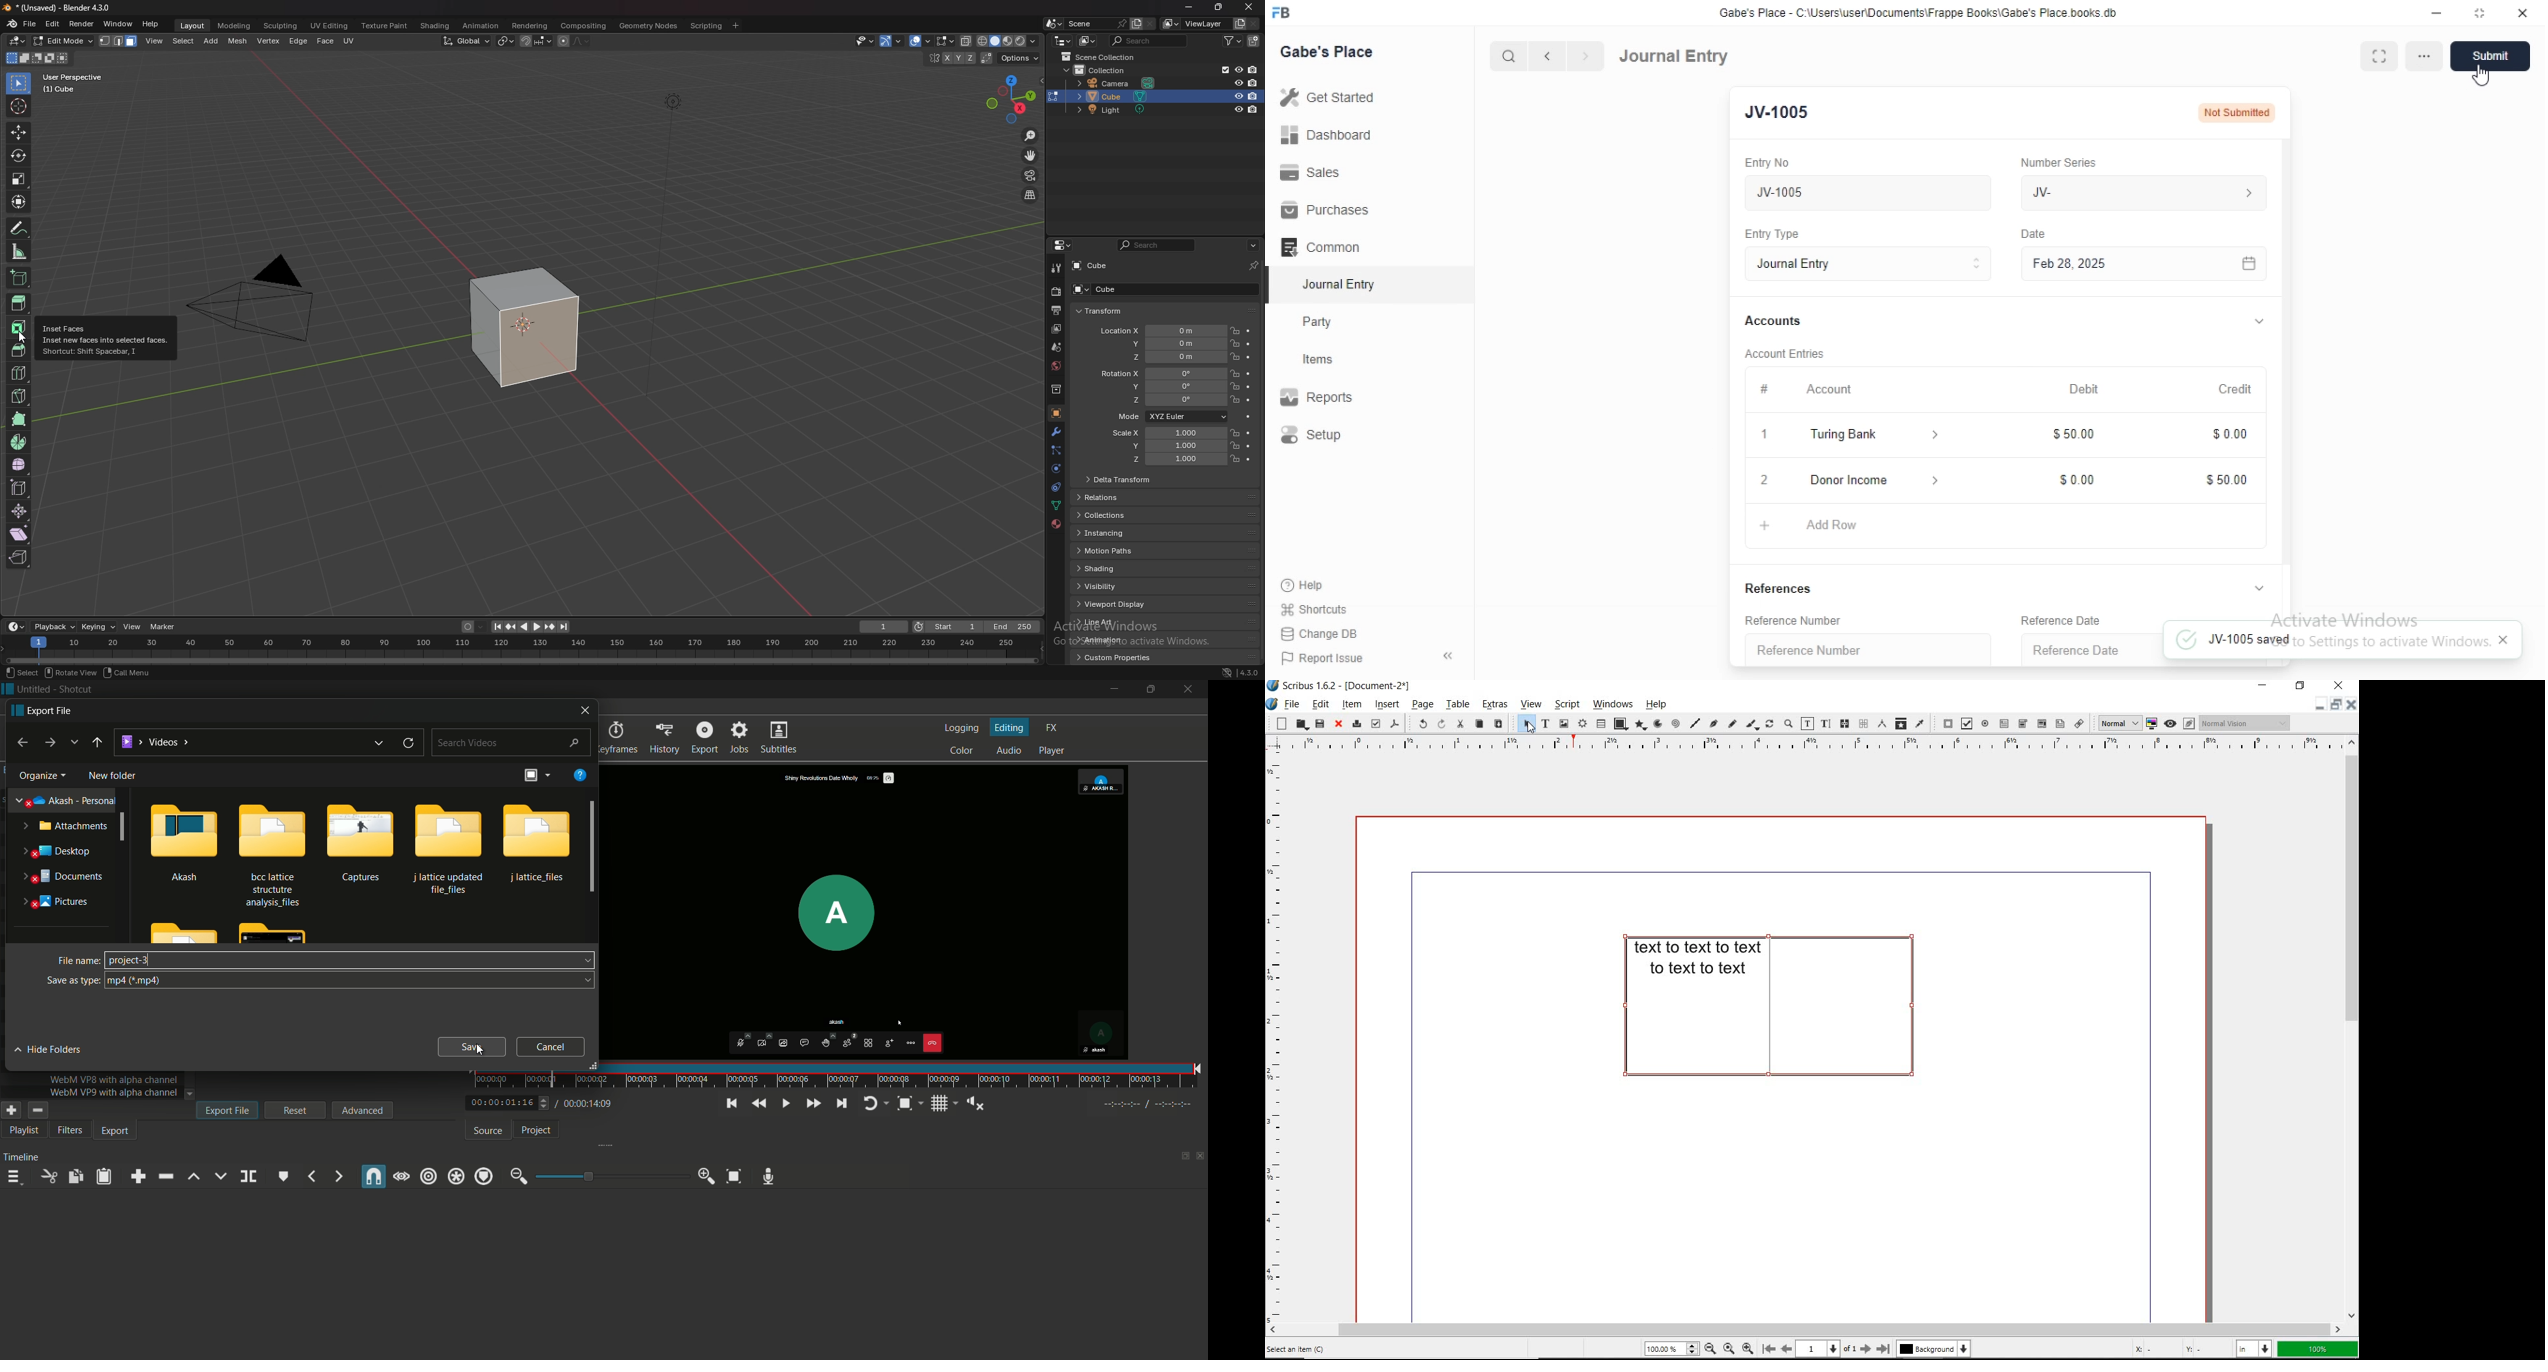 The width and height of the screenshot is (2548, 1372). What do you see at coordinates (77, 961) in the screenshot?
I see `file name` at bounding box center [77, 961].